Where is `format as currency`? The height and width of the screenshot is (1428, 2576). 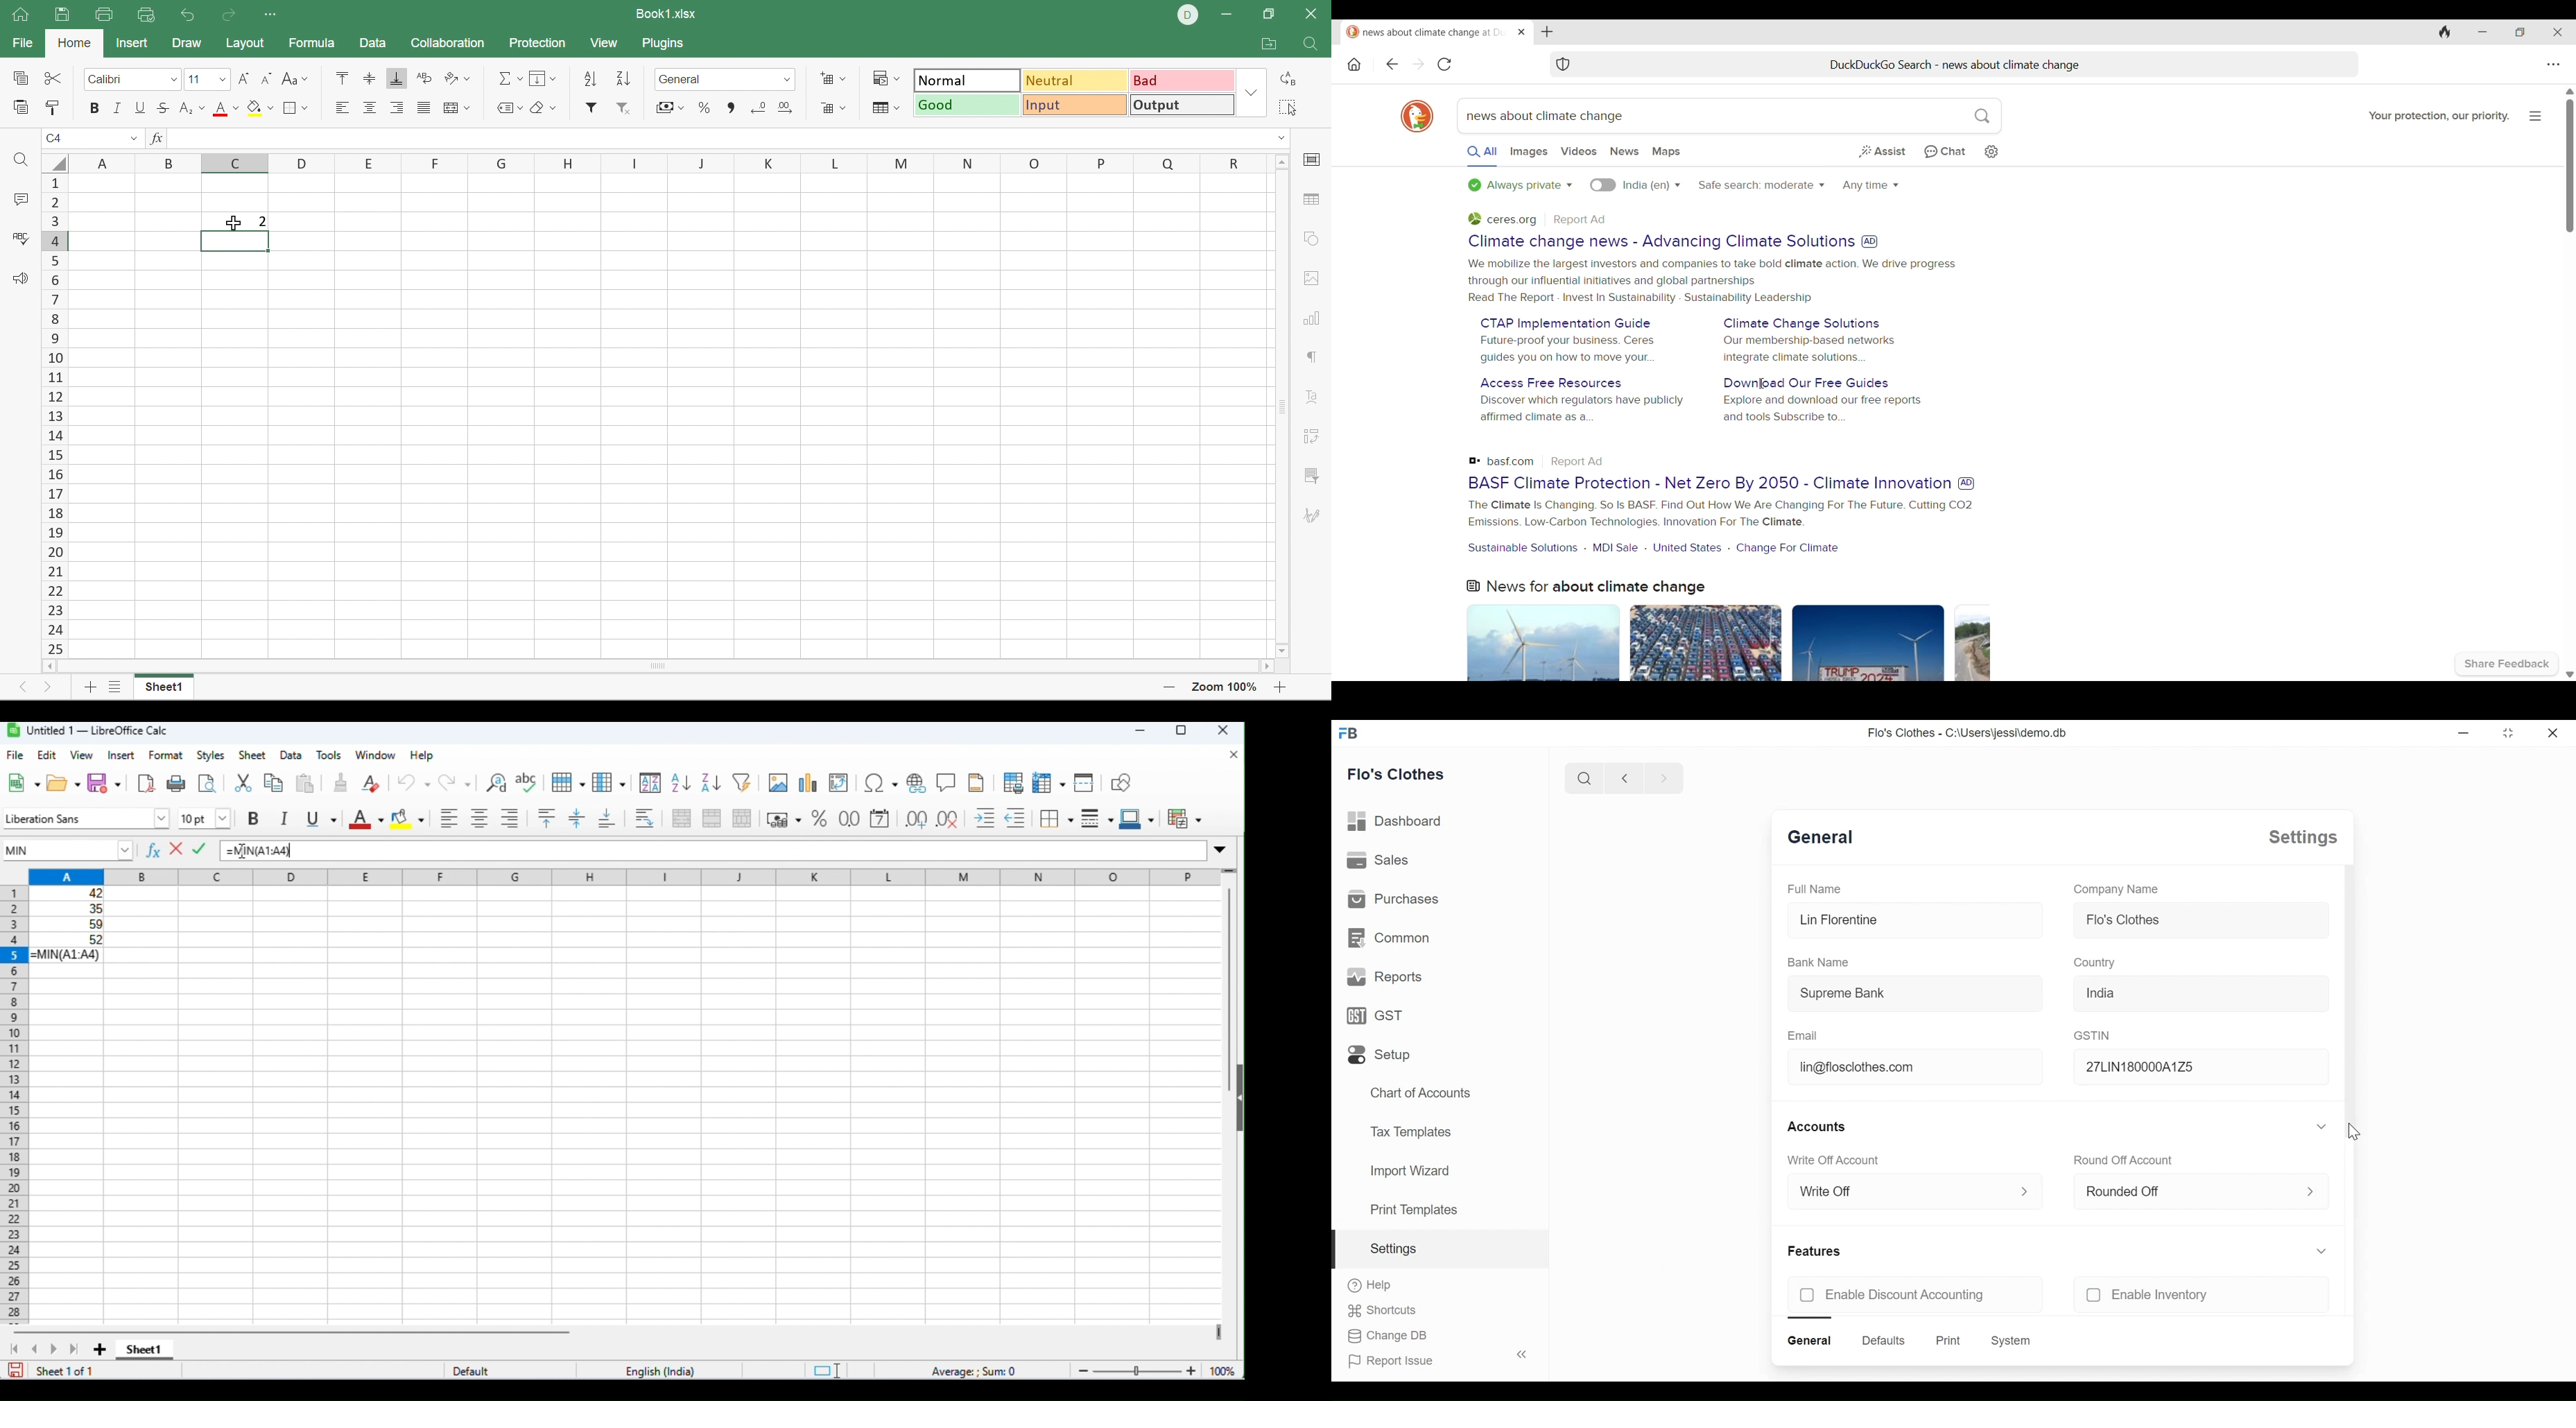 format as currency is located at coordinates (785, 818).